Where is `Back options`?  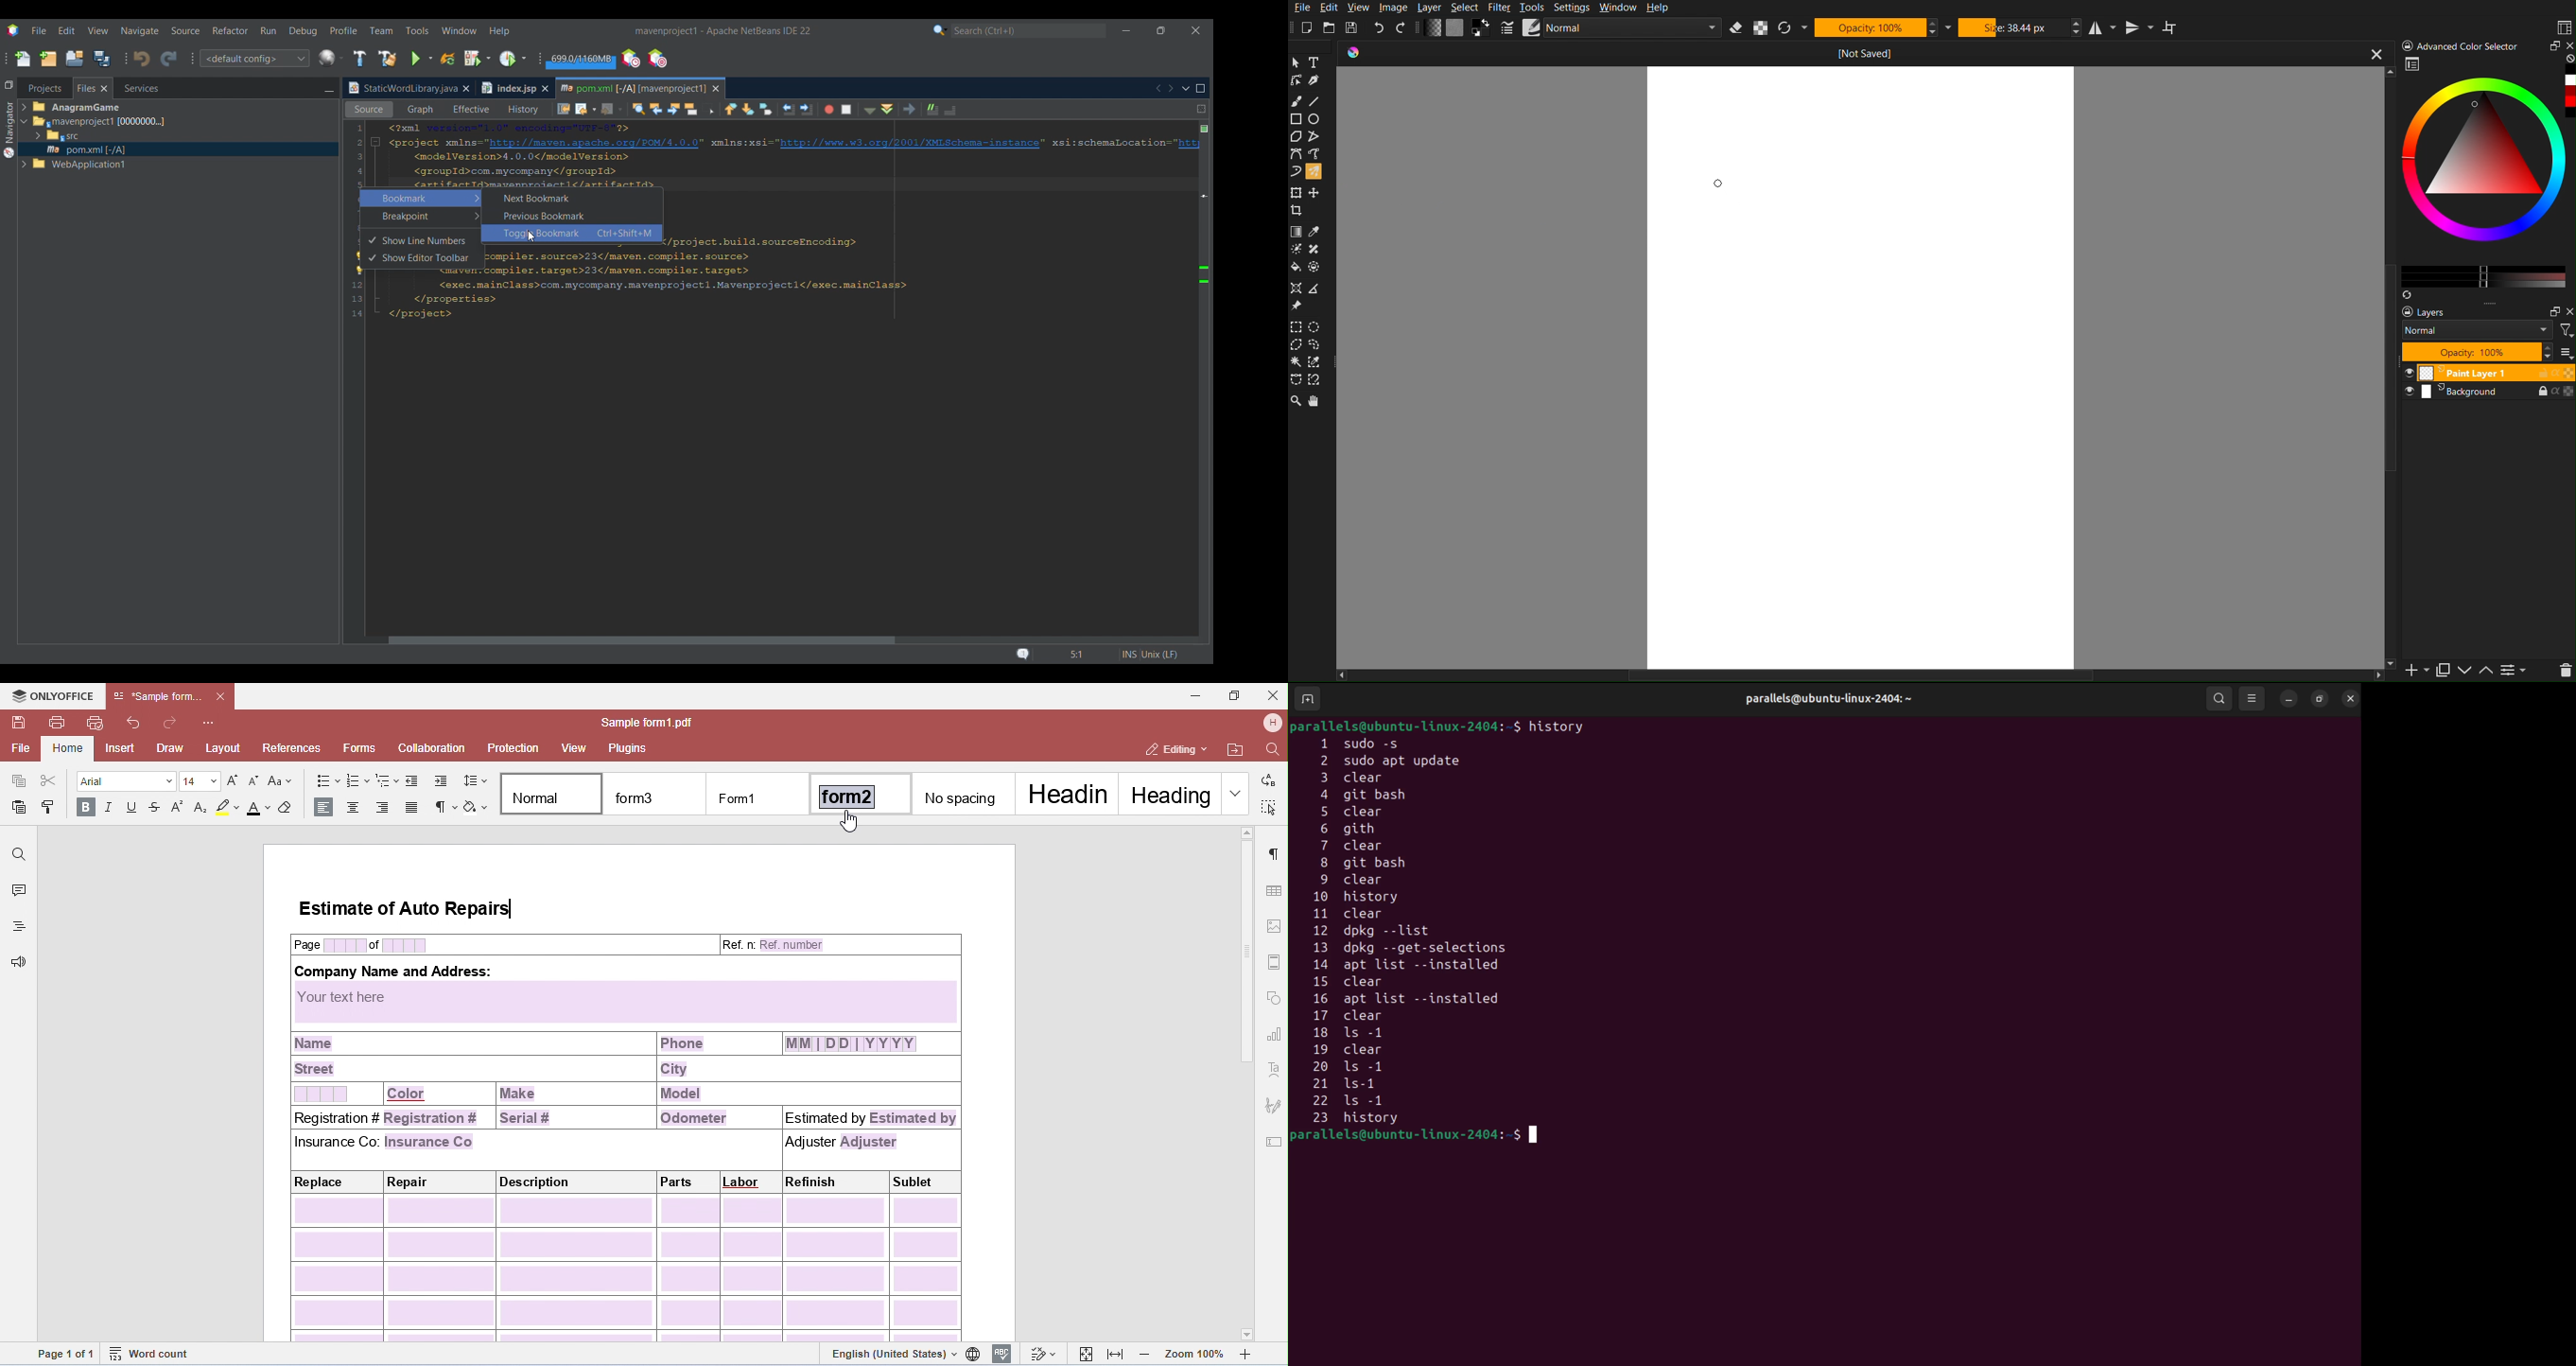 Back options is located at coordinates (583, 109).